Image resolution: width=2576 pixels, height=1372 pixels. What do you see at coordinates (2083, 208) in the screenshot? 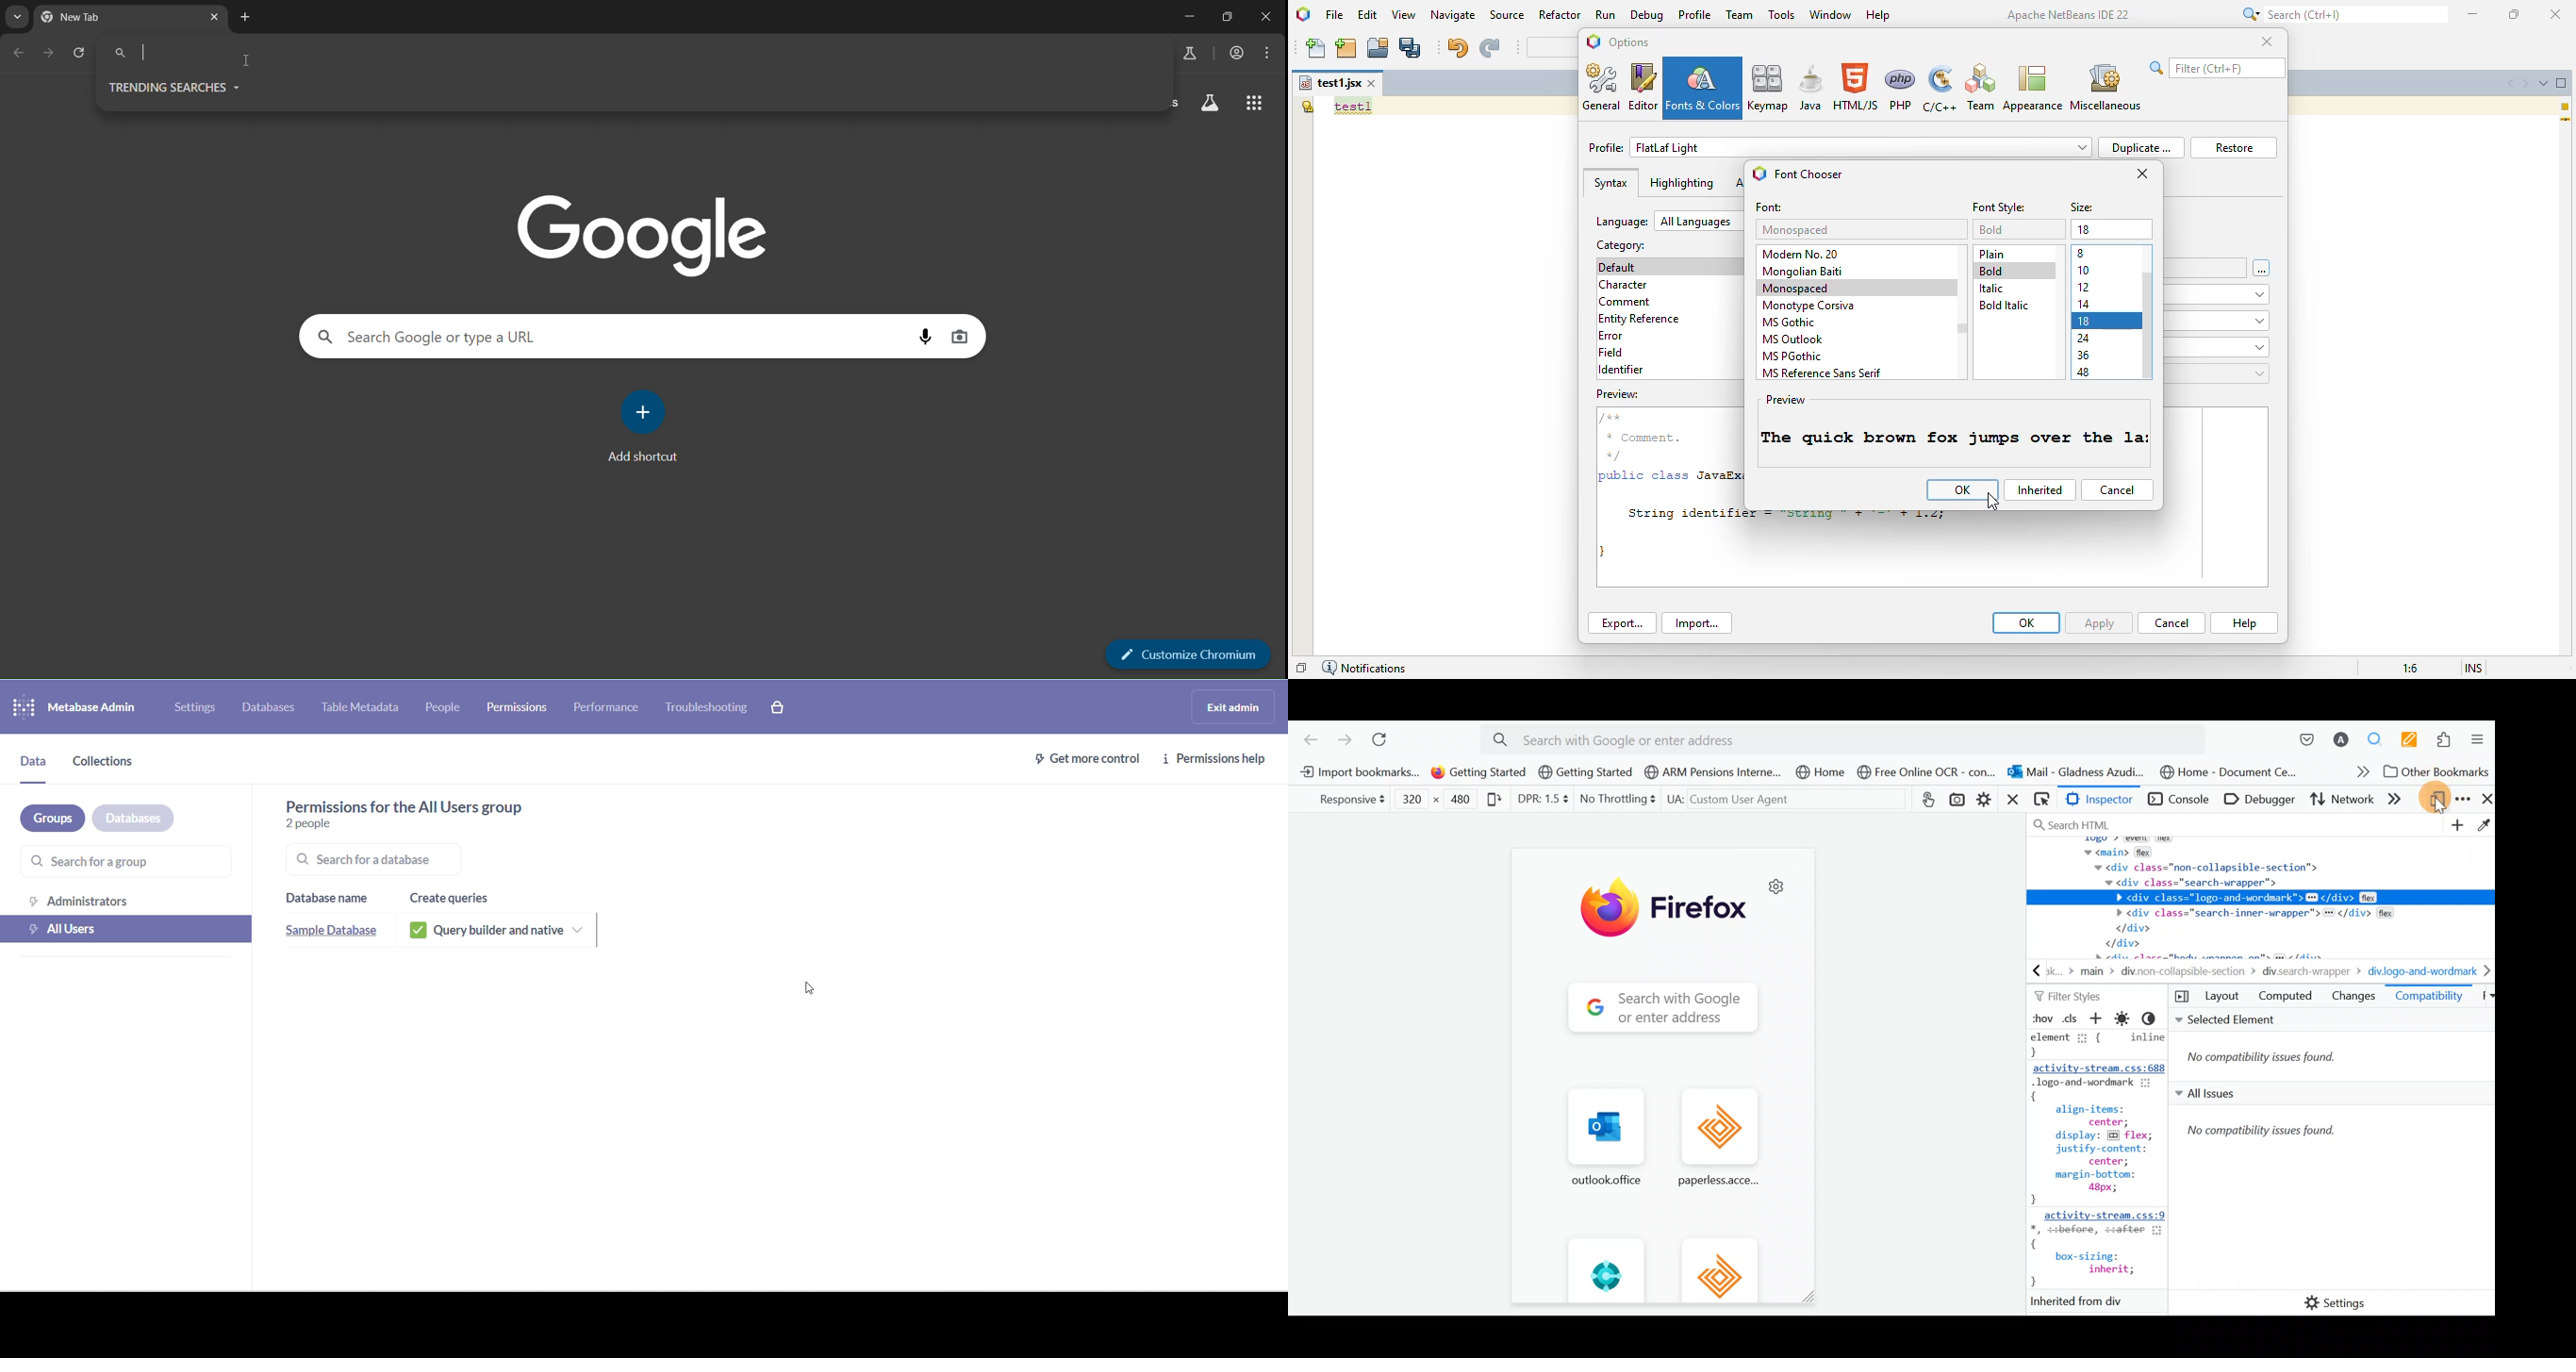
I see `size` at bounding box center [2083, 208].